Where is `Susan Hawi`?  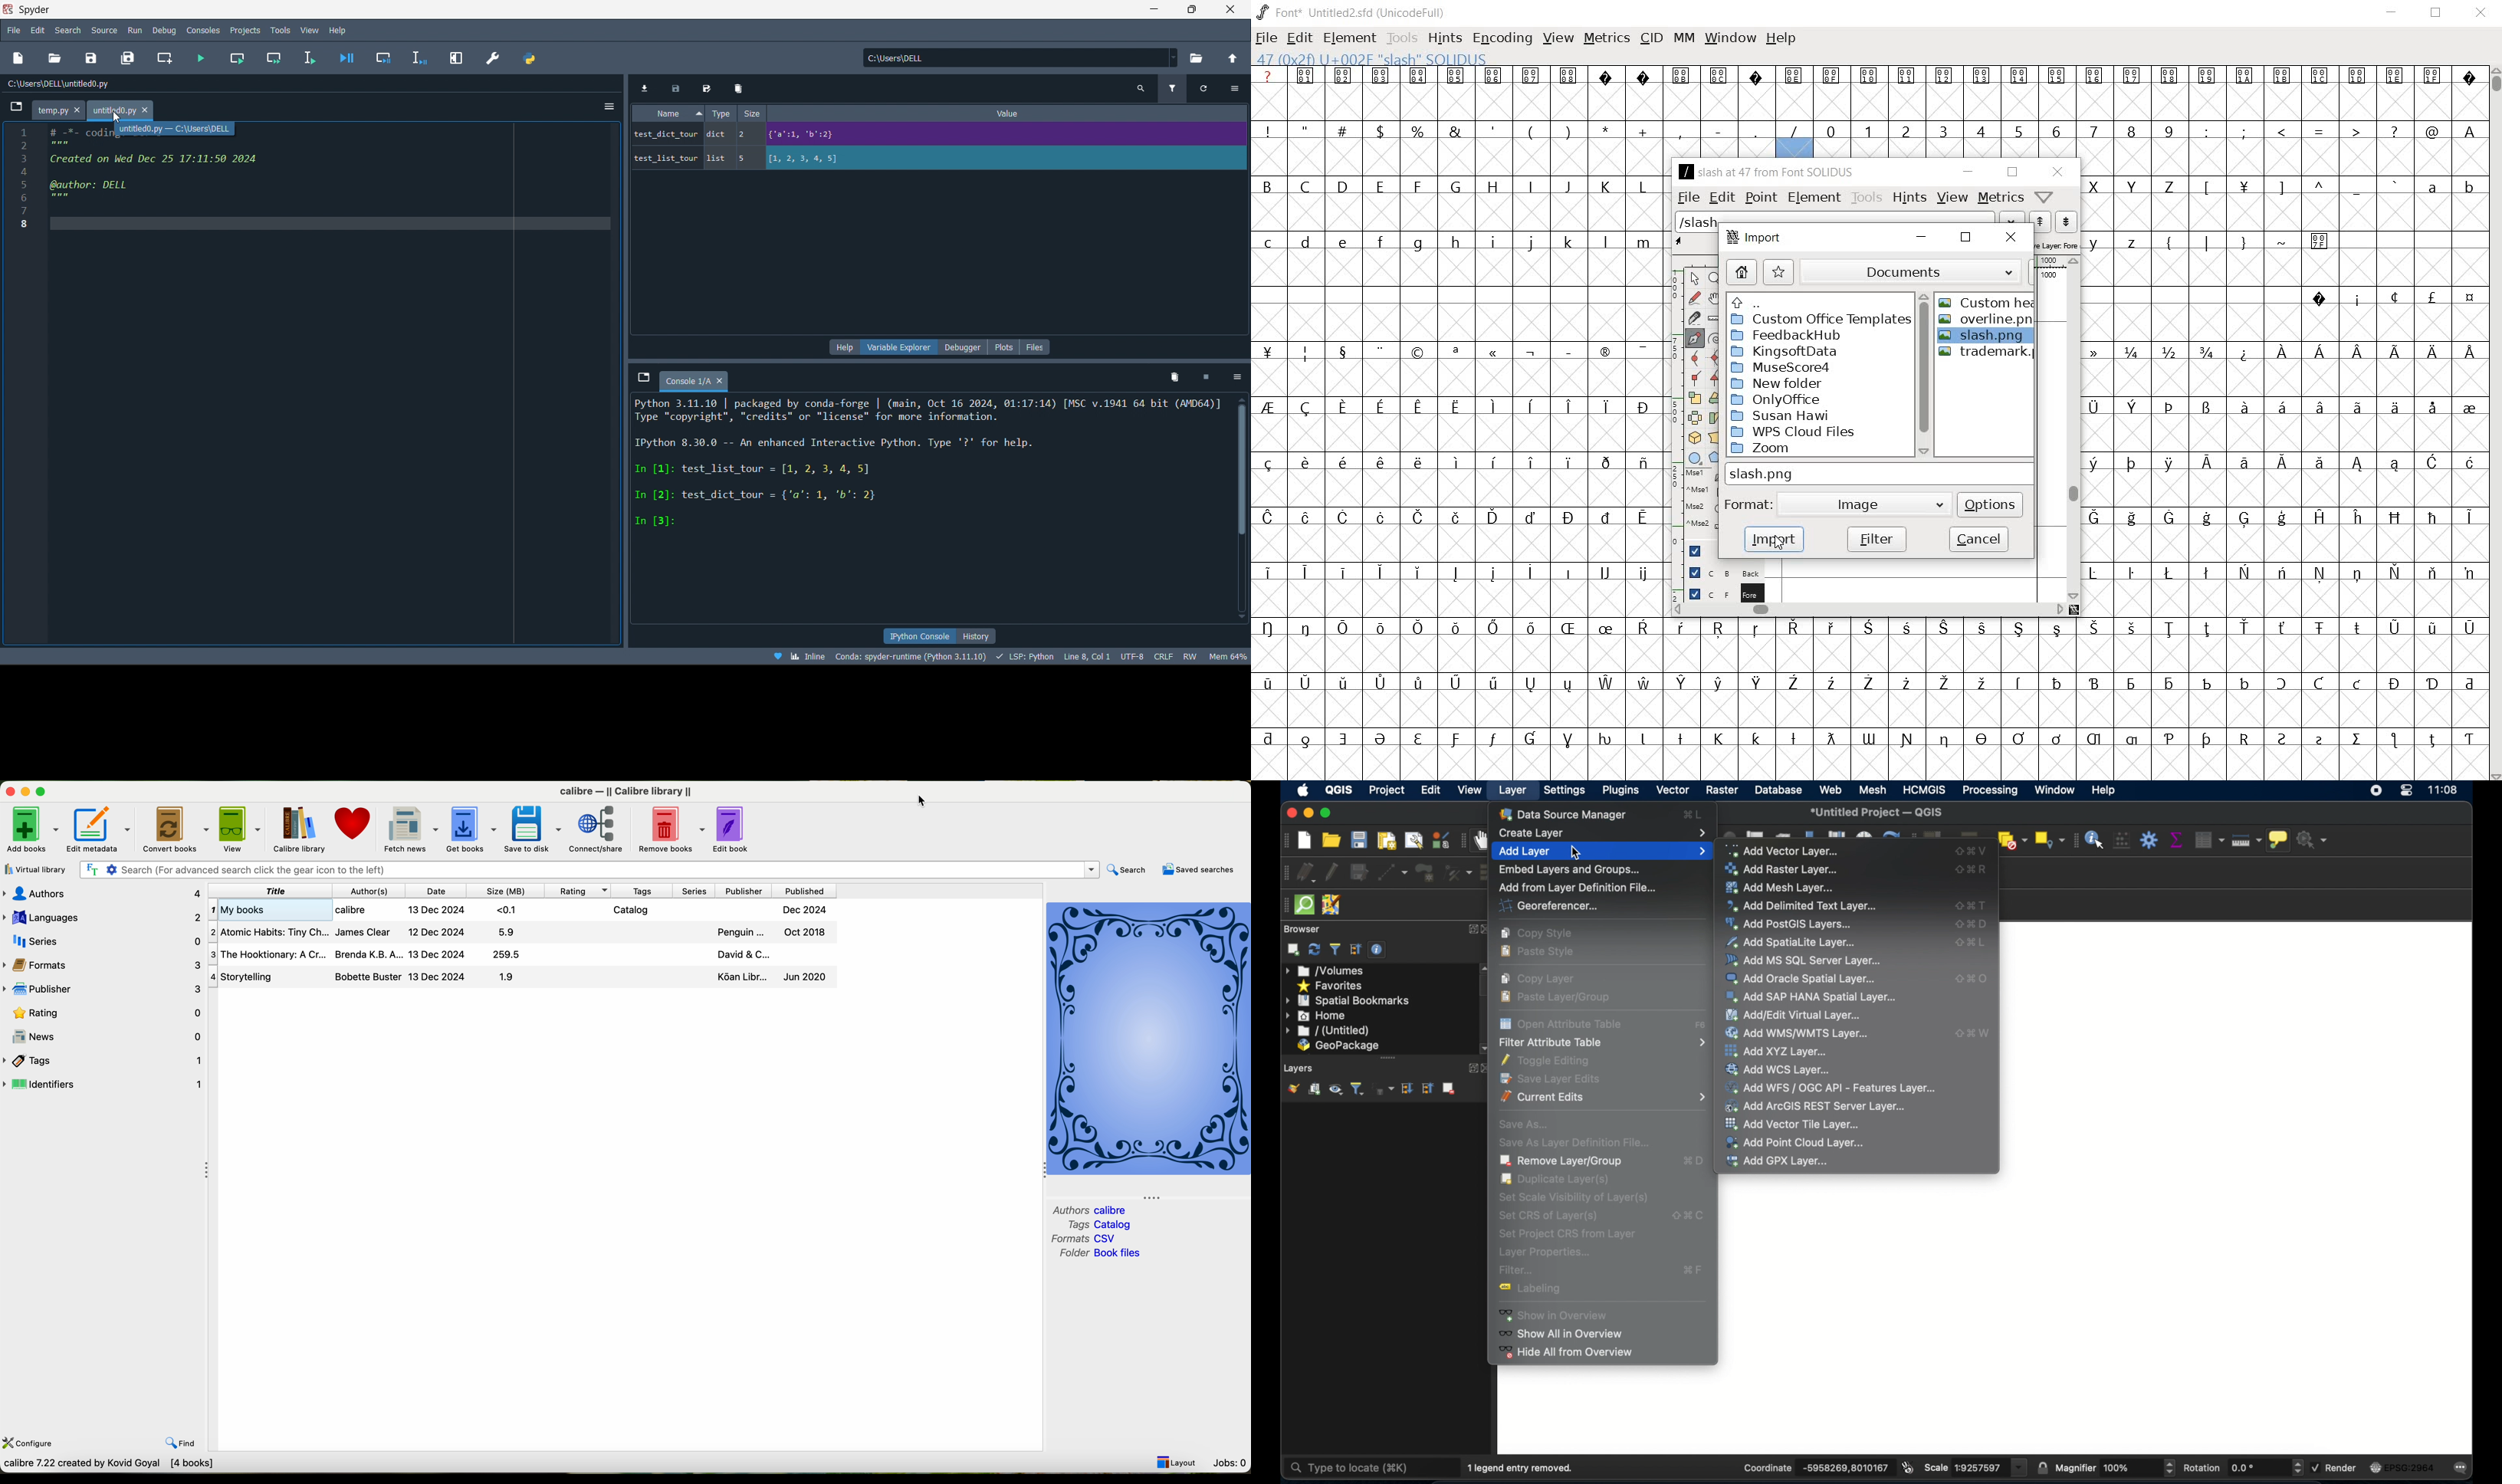 Susan Hawi is located at coordinates (1780, 416).